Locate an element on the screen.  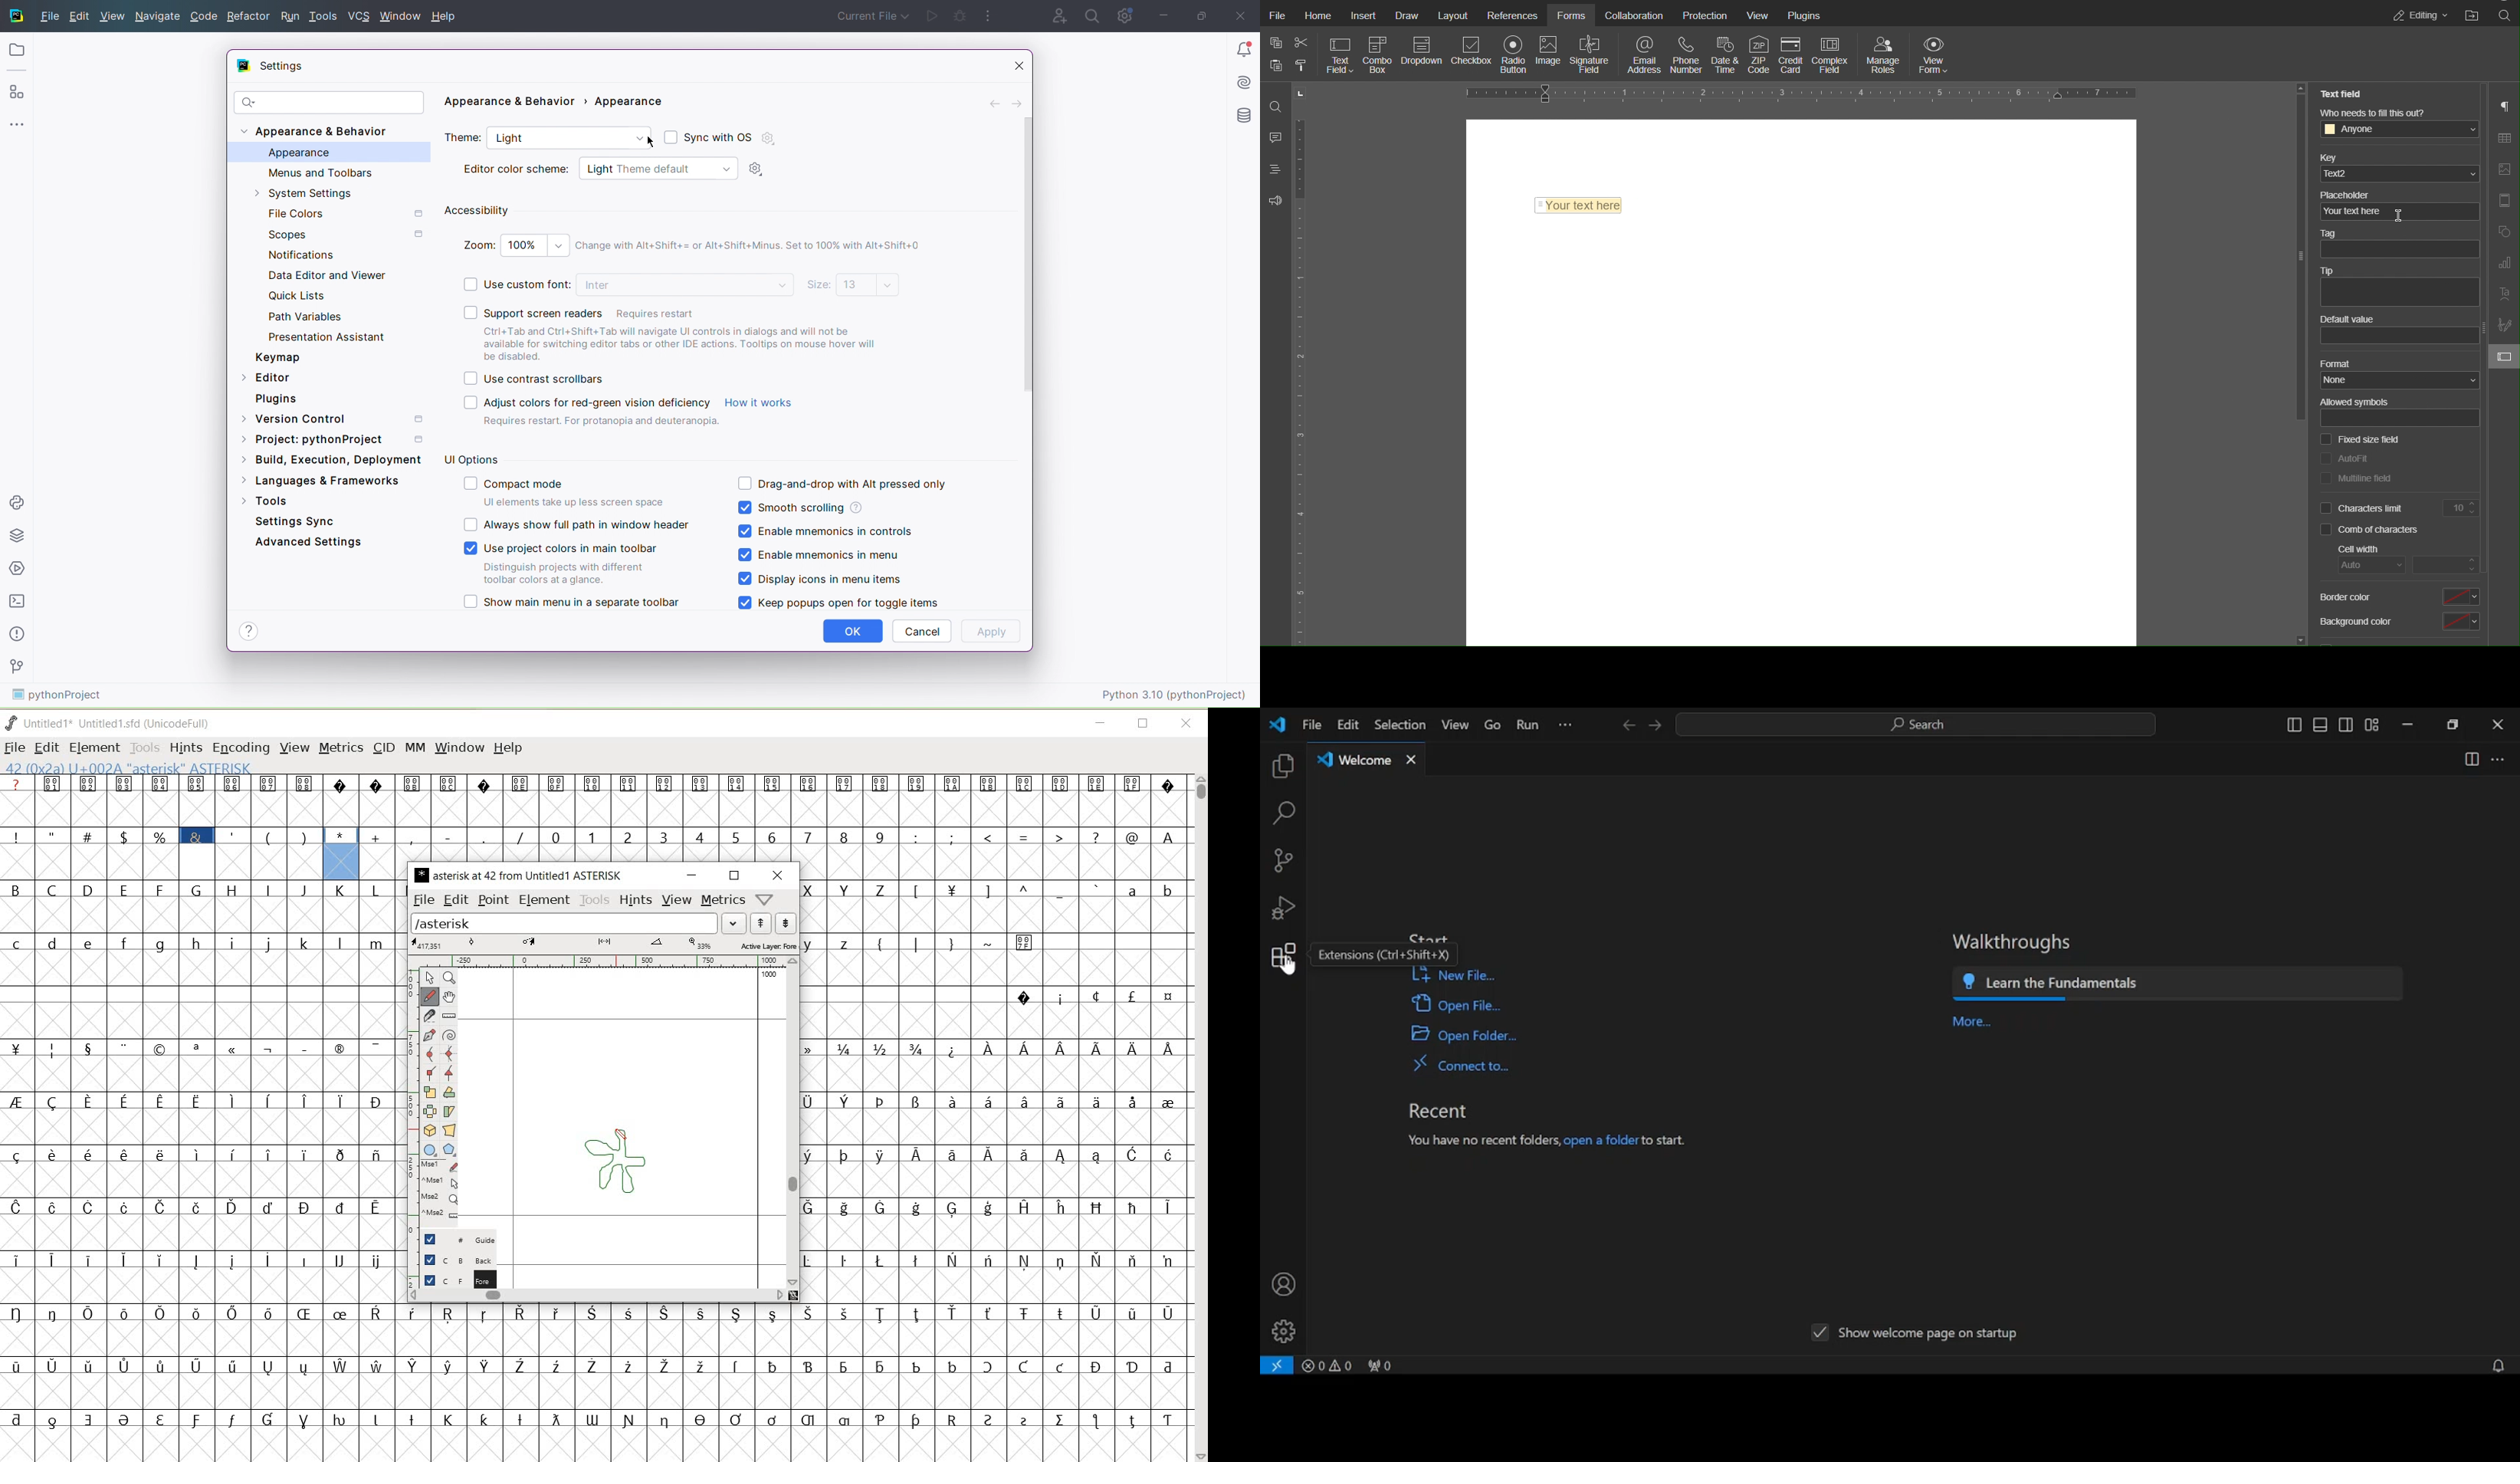
GLYPHY SPECIAL CHARACTERS is located at coordinates (159, 827).